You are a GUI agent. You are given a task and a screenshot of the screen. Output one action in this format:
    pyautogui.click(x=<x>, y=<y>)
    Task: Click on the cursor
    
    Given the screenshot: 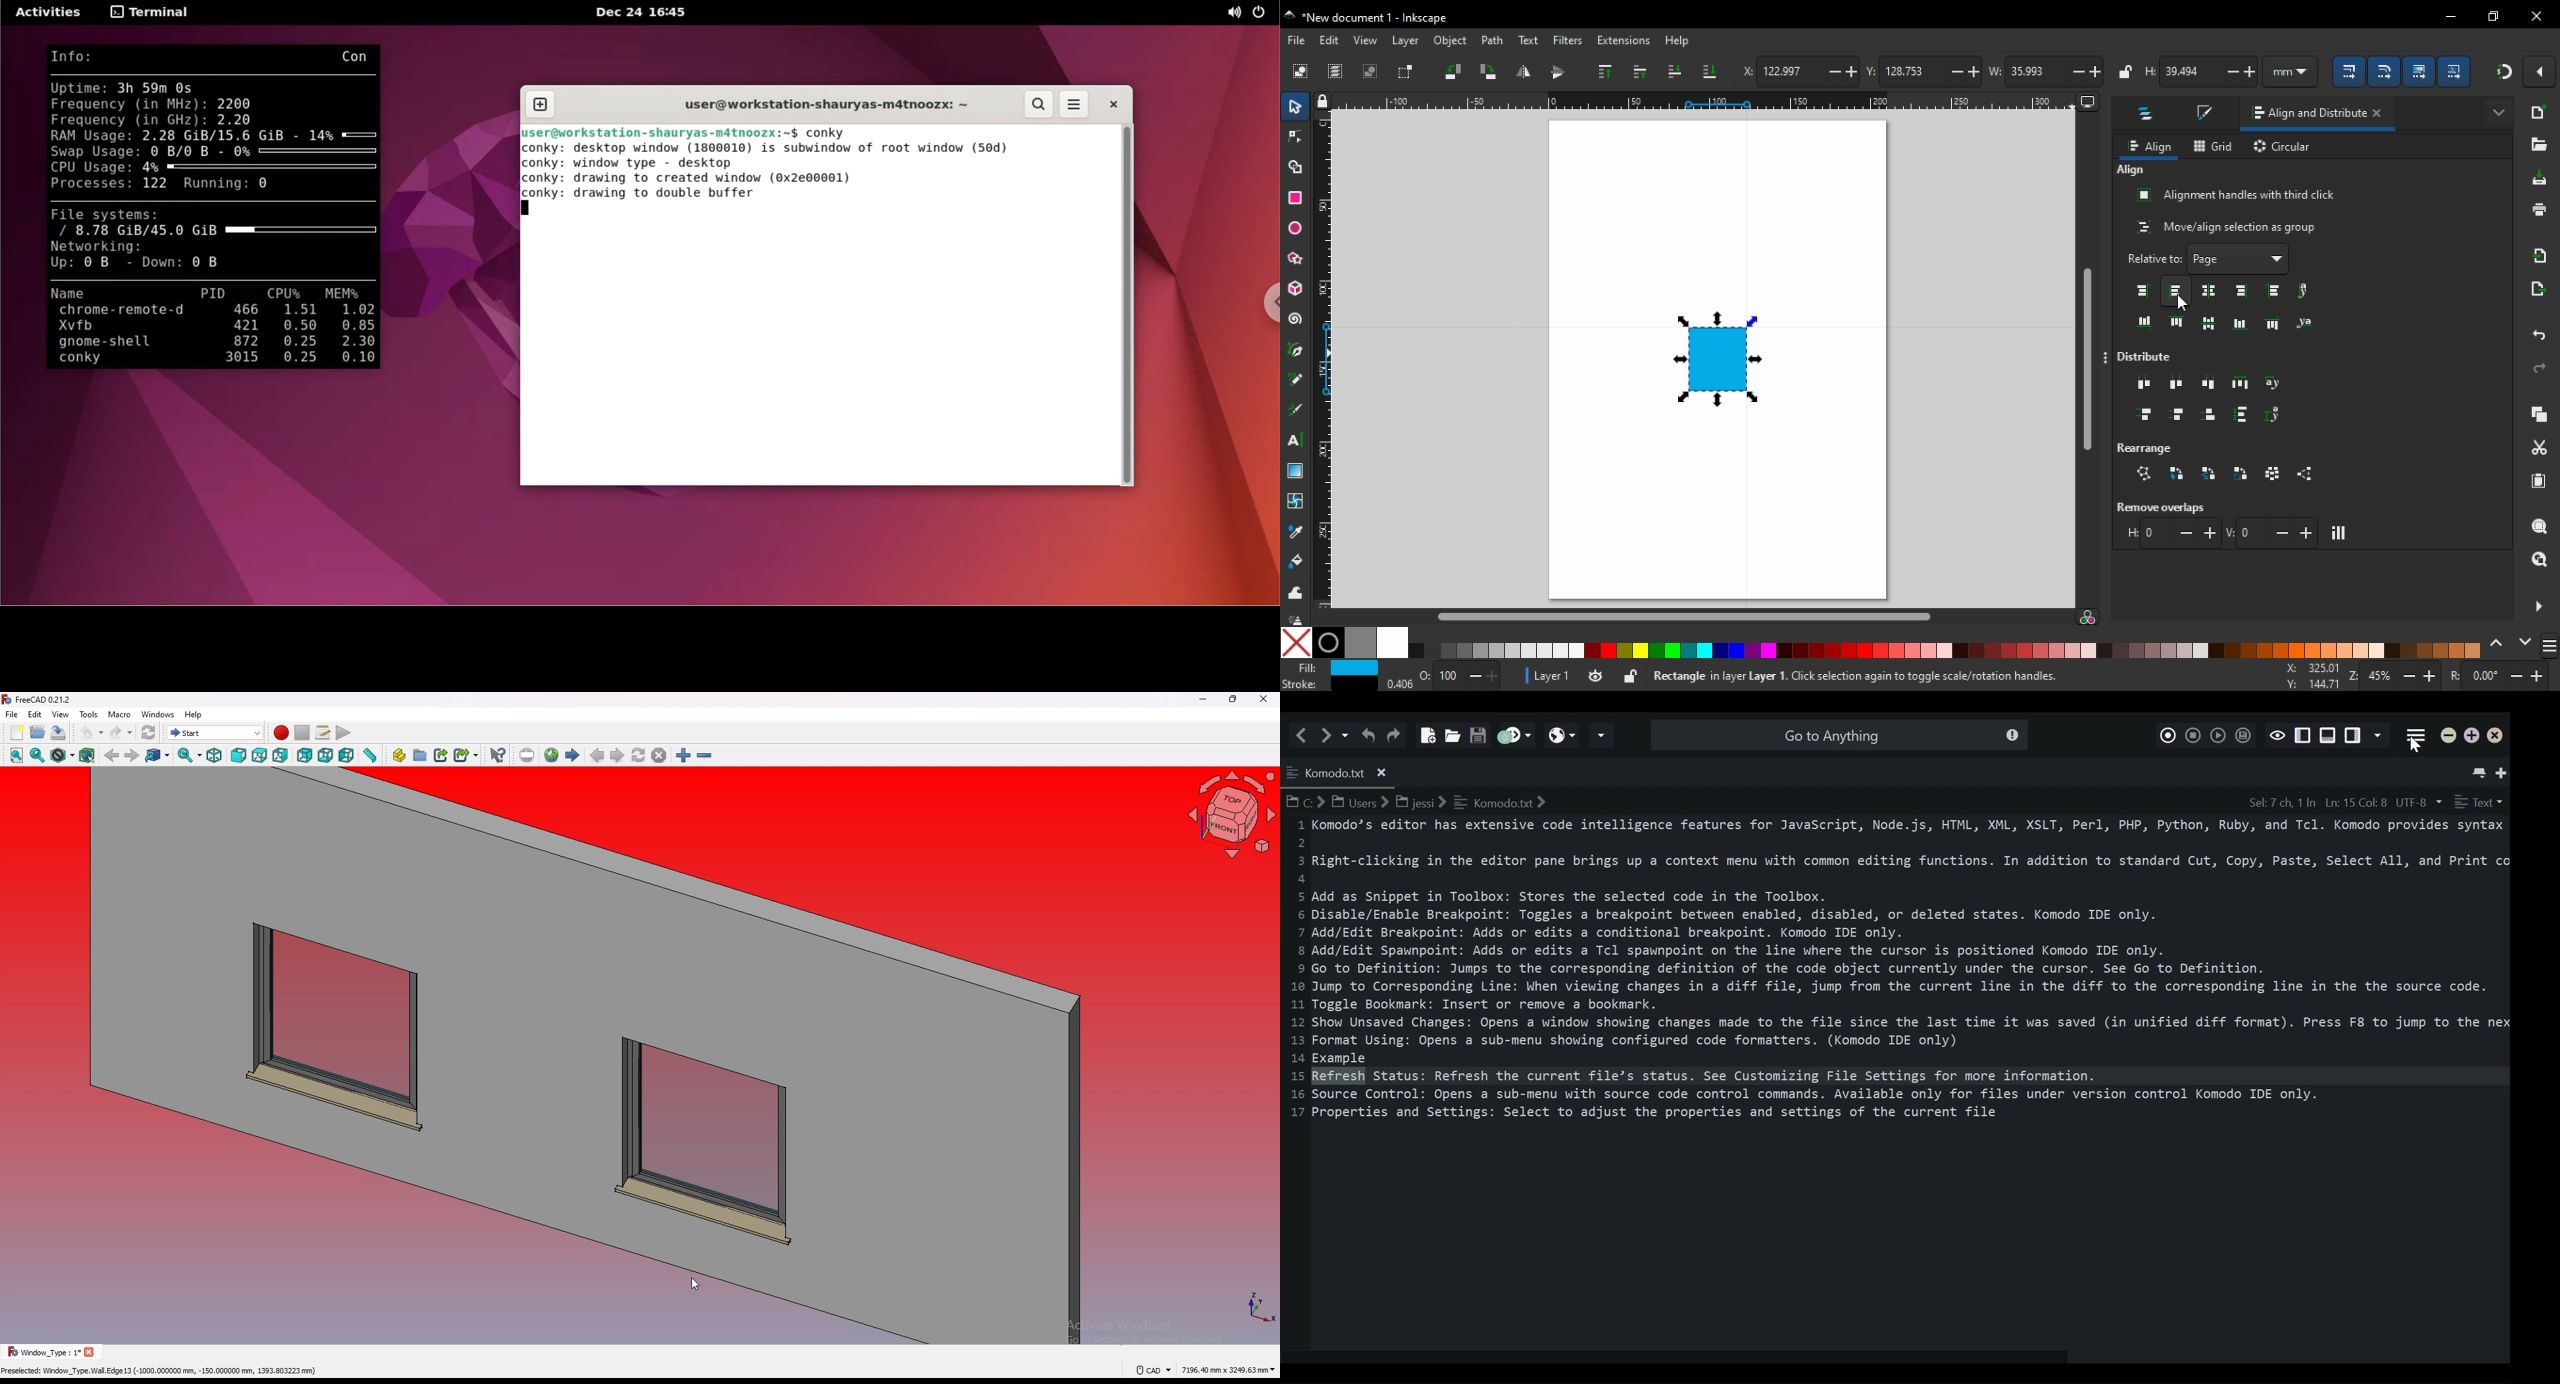 What is the action you would take?
    pyautogui.click(x=2182, y=304)
    